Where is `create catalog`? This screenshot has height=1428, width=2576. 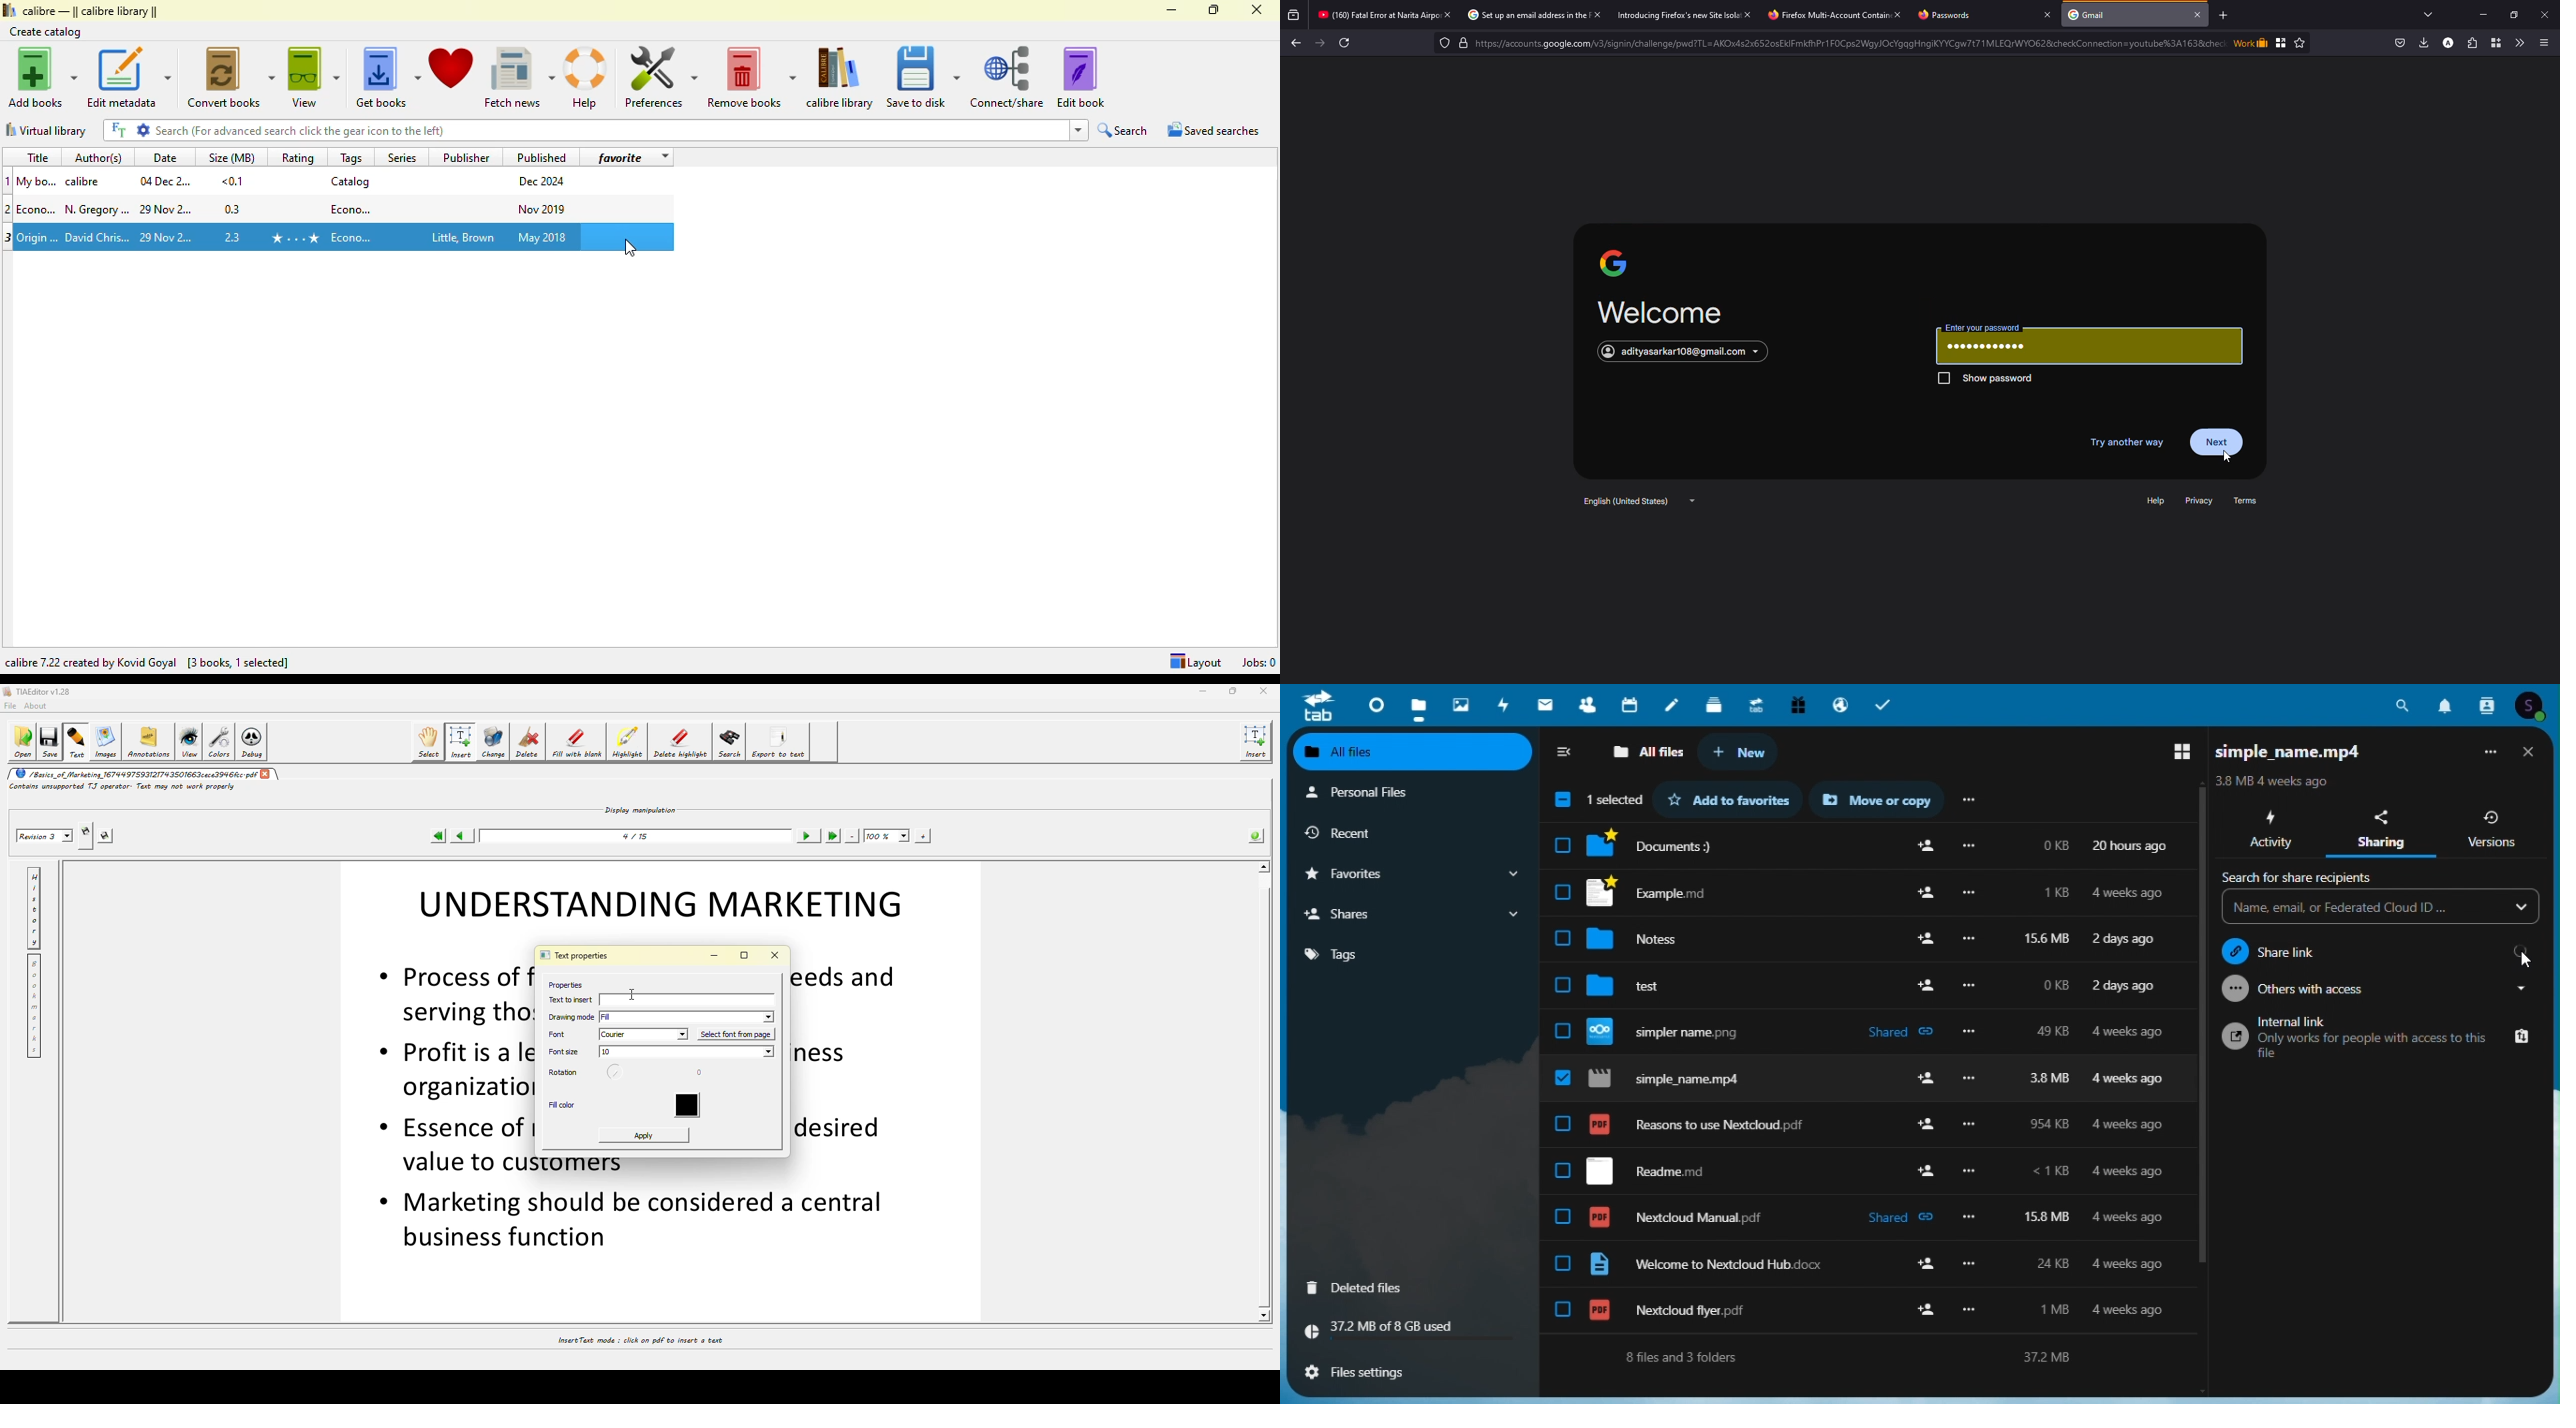 create catalog is located at coordinates (46, 32).